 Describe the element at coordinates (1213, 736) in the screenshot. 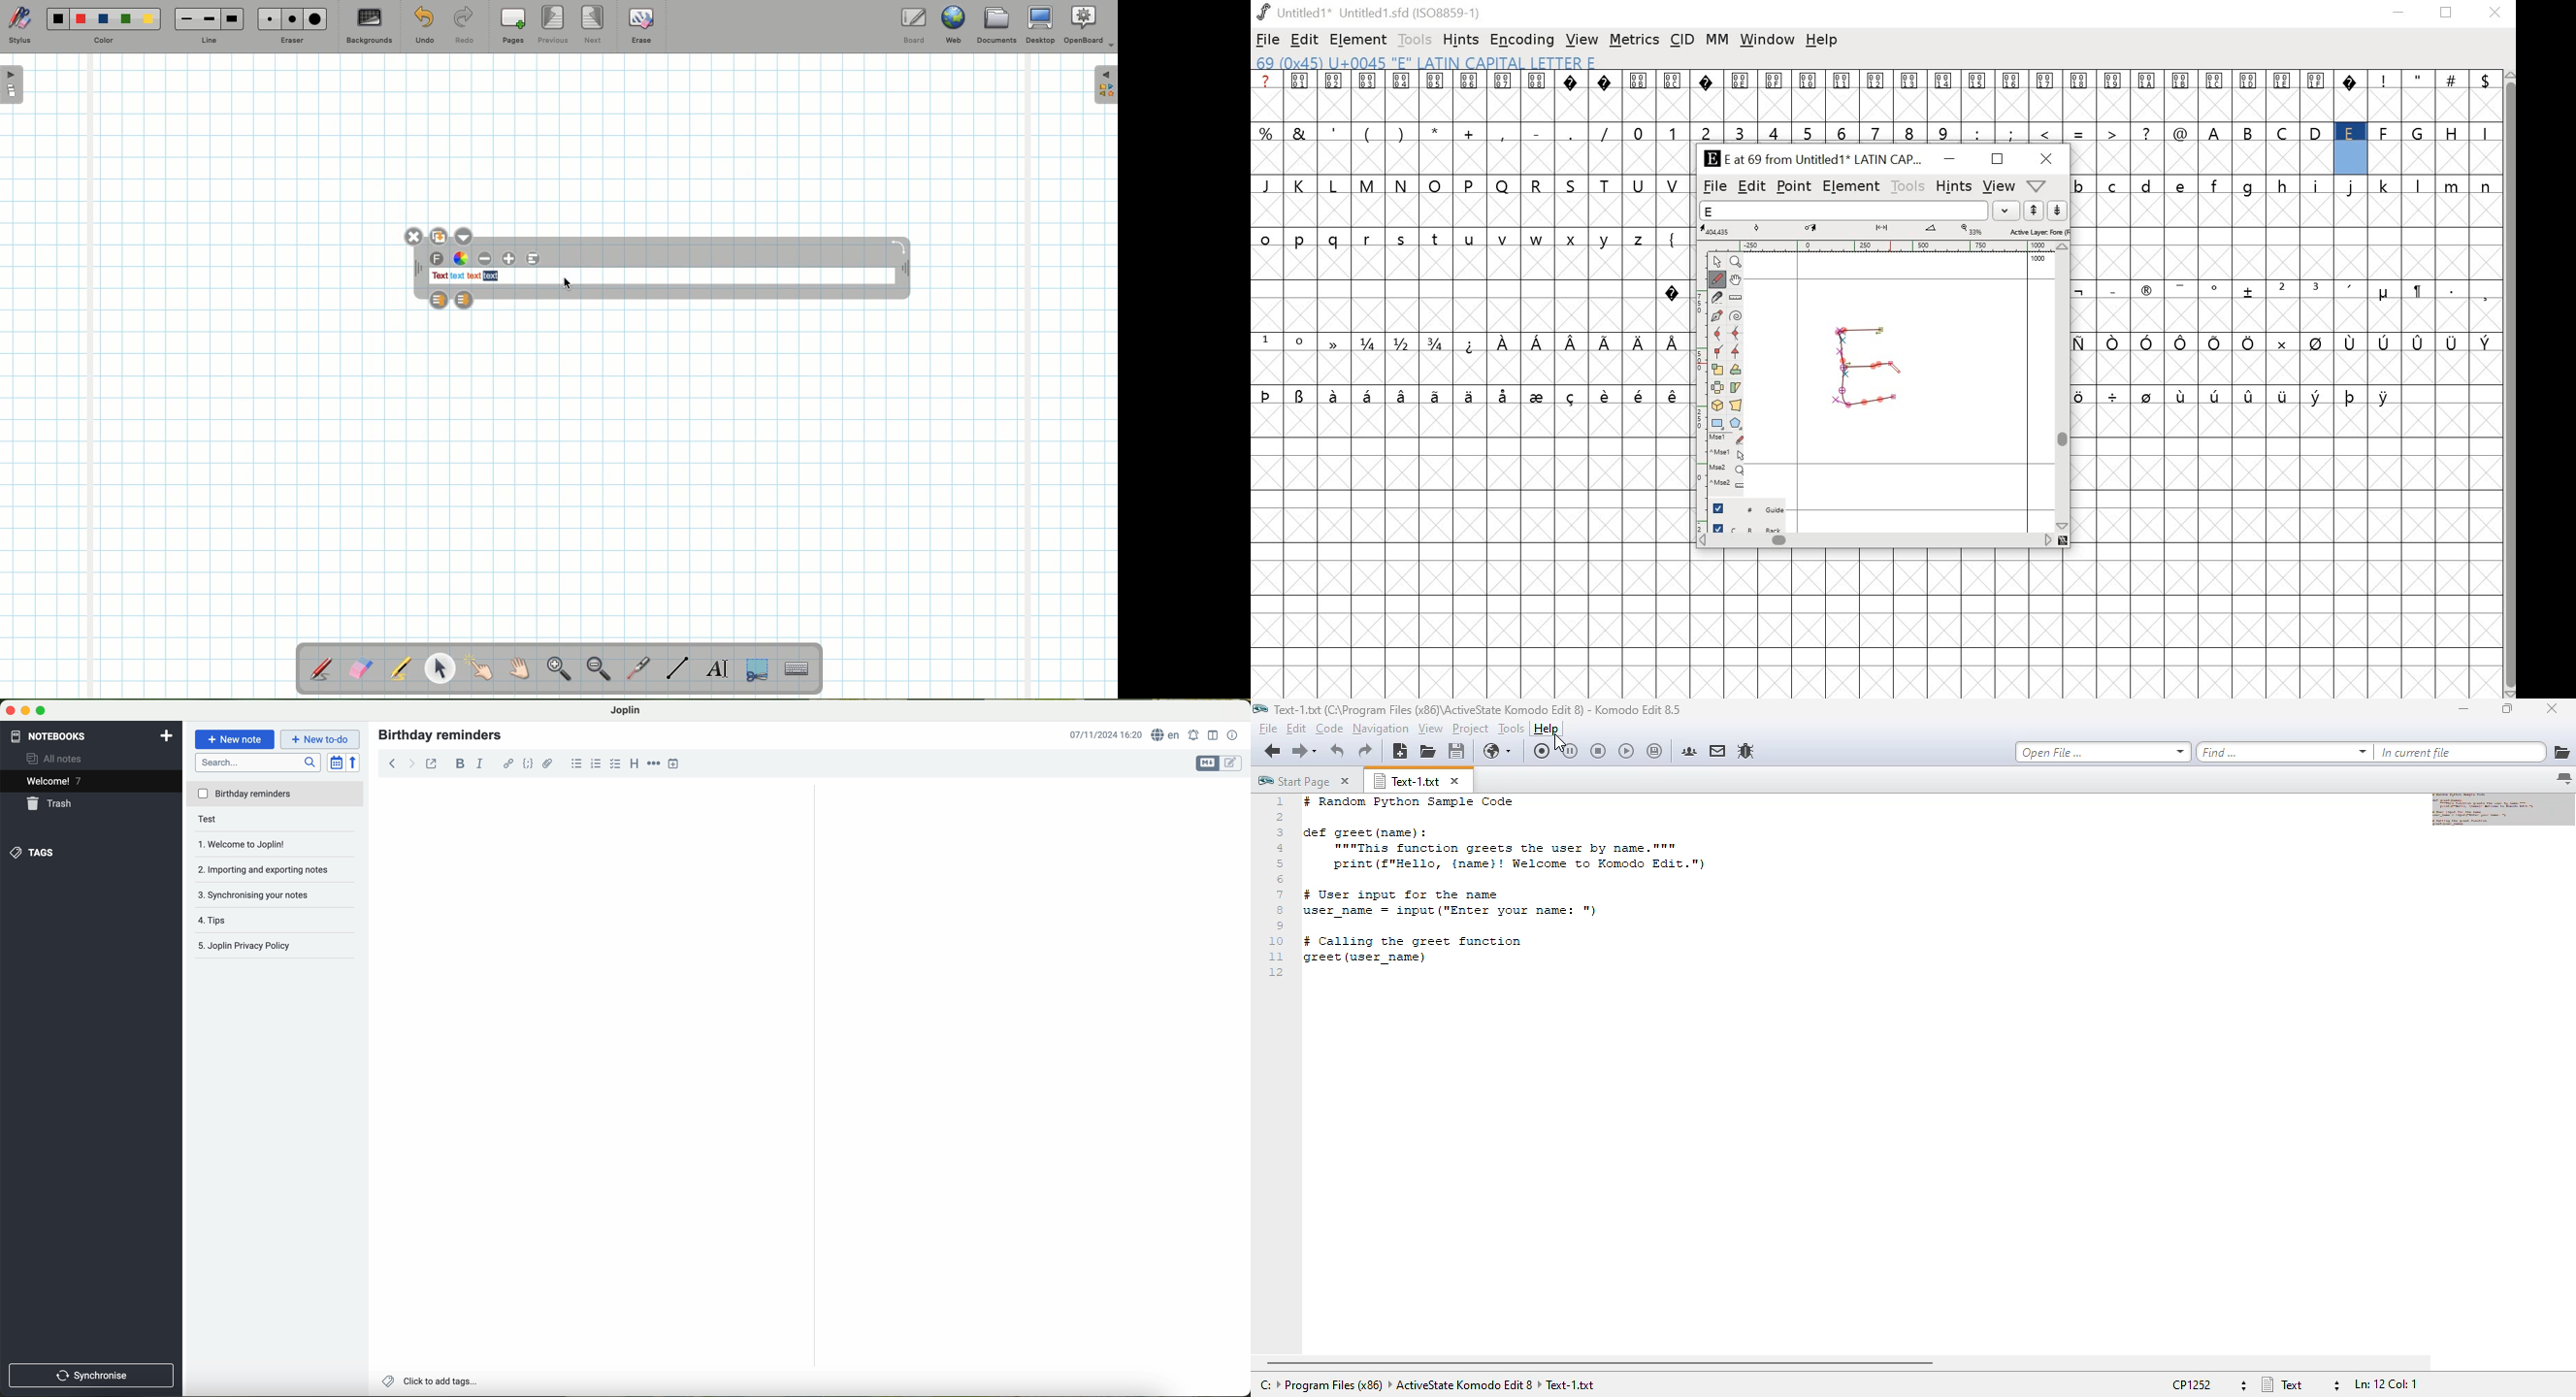

I see `toggle editor layout` at that location.